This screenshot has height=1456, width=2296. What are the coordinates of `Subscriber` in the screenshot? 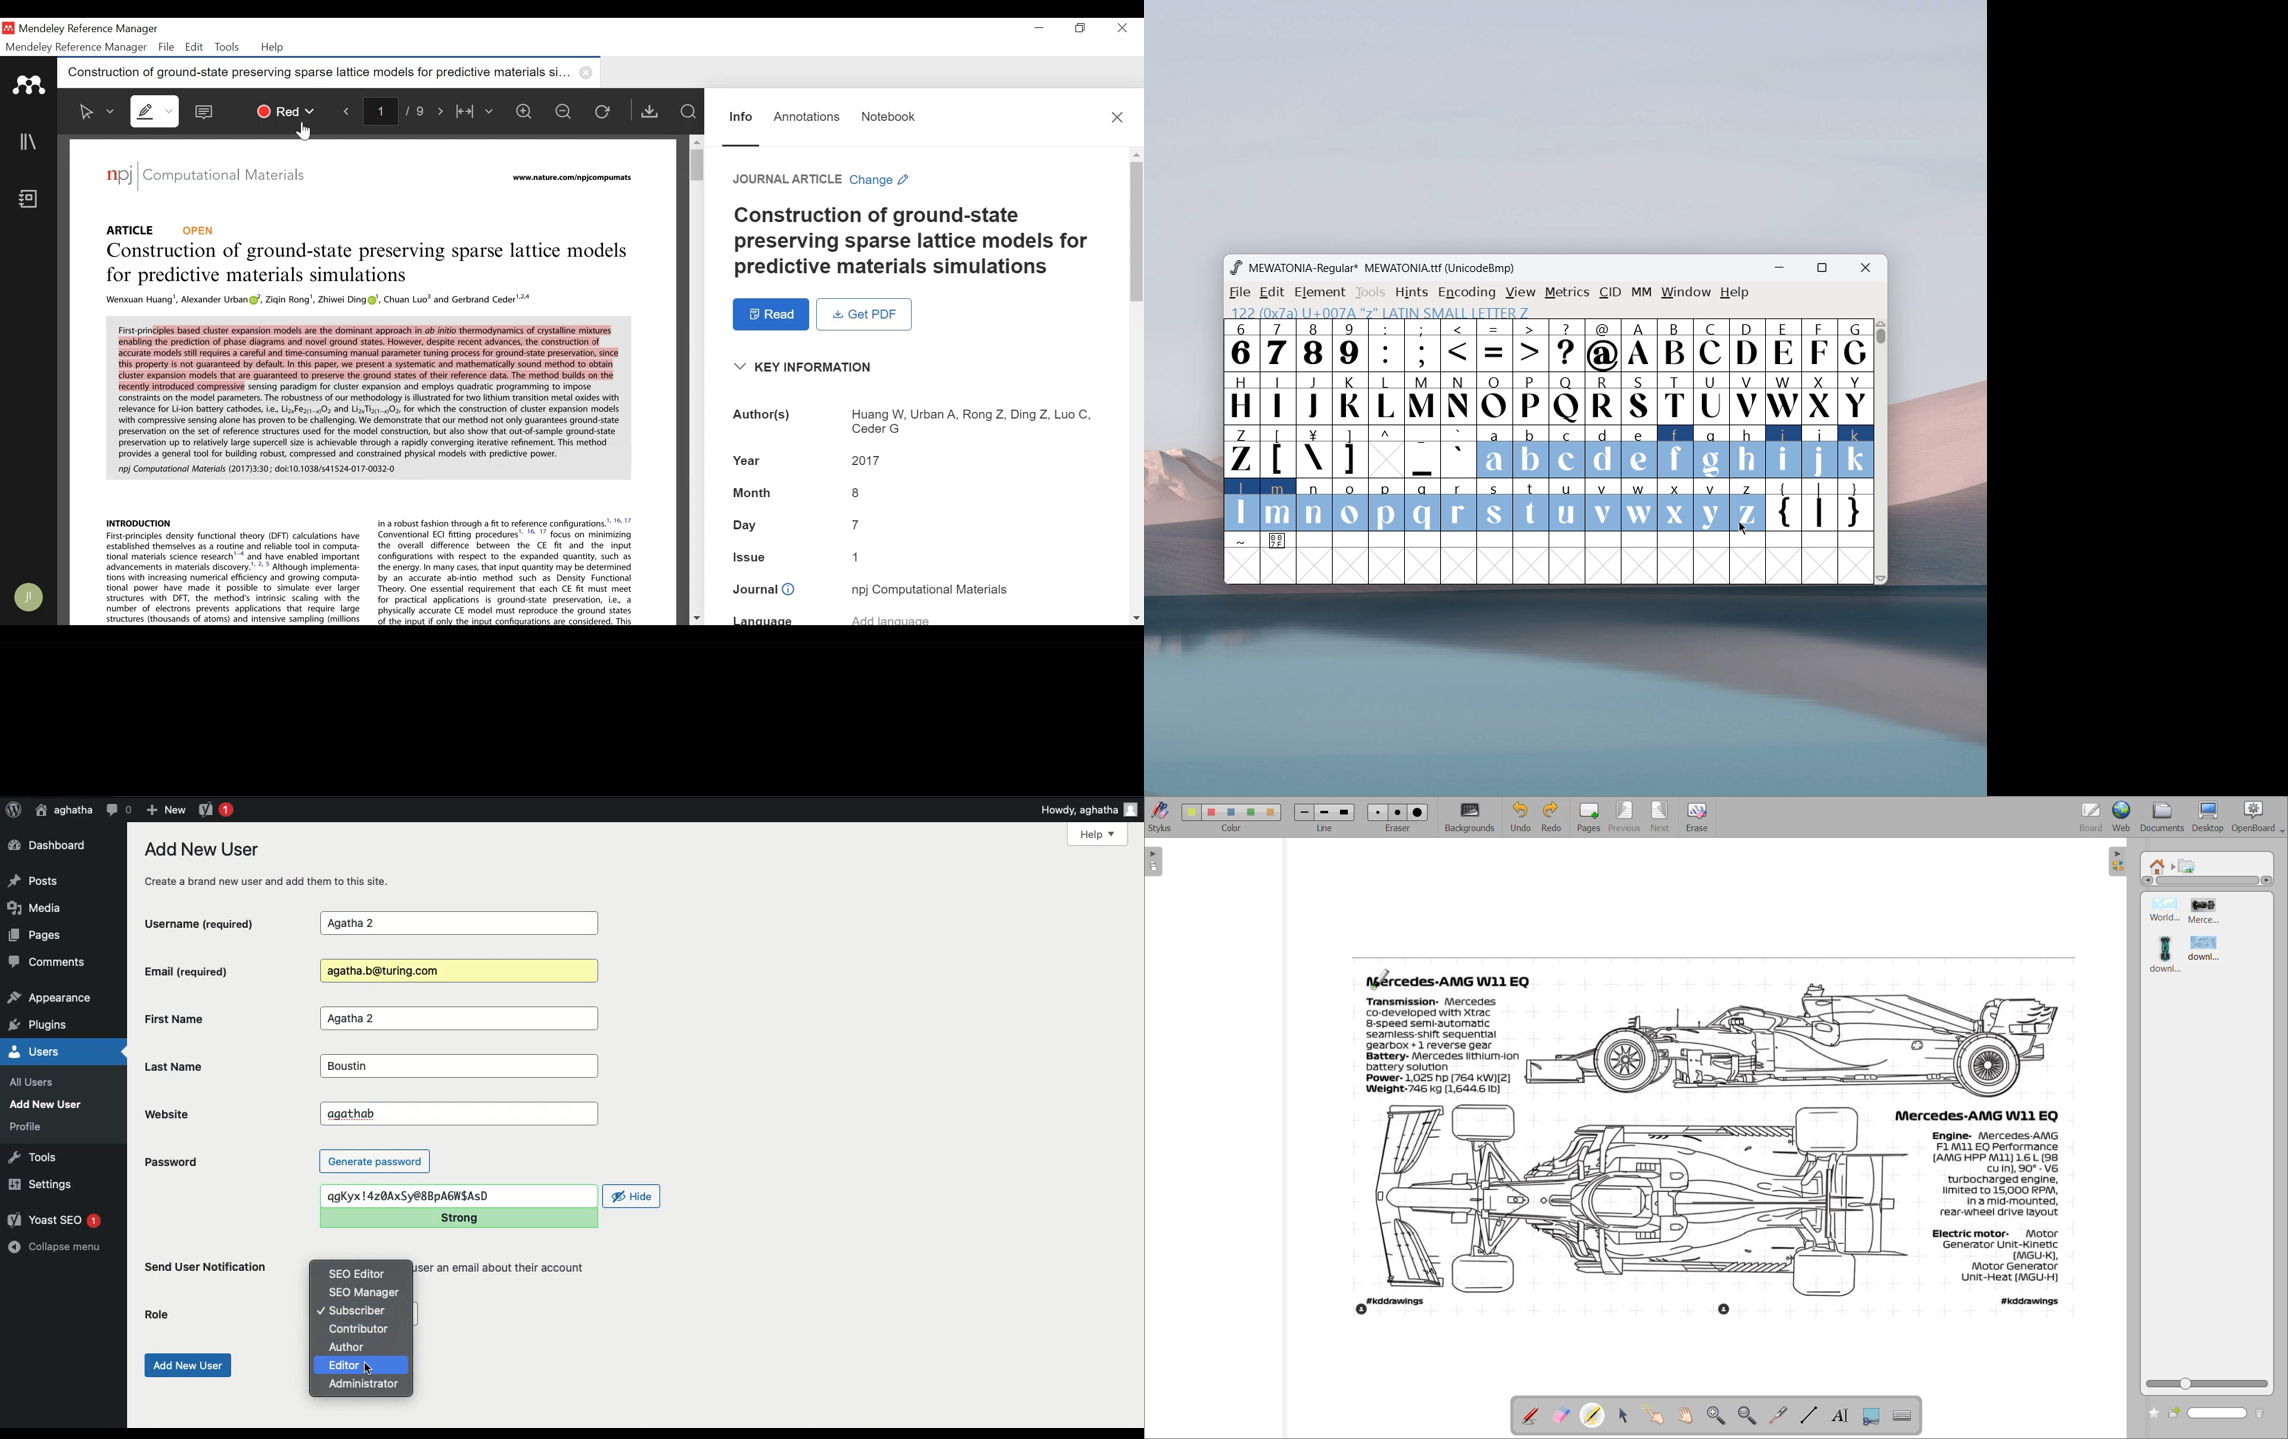 It's located at (354, 1309).